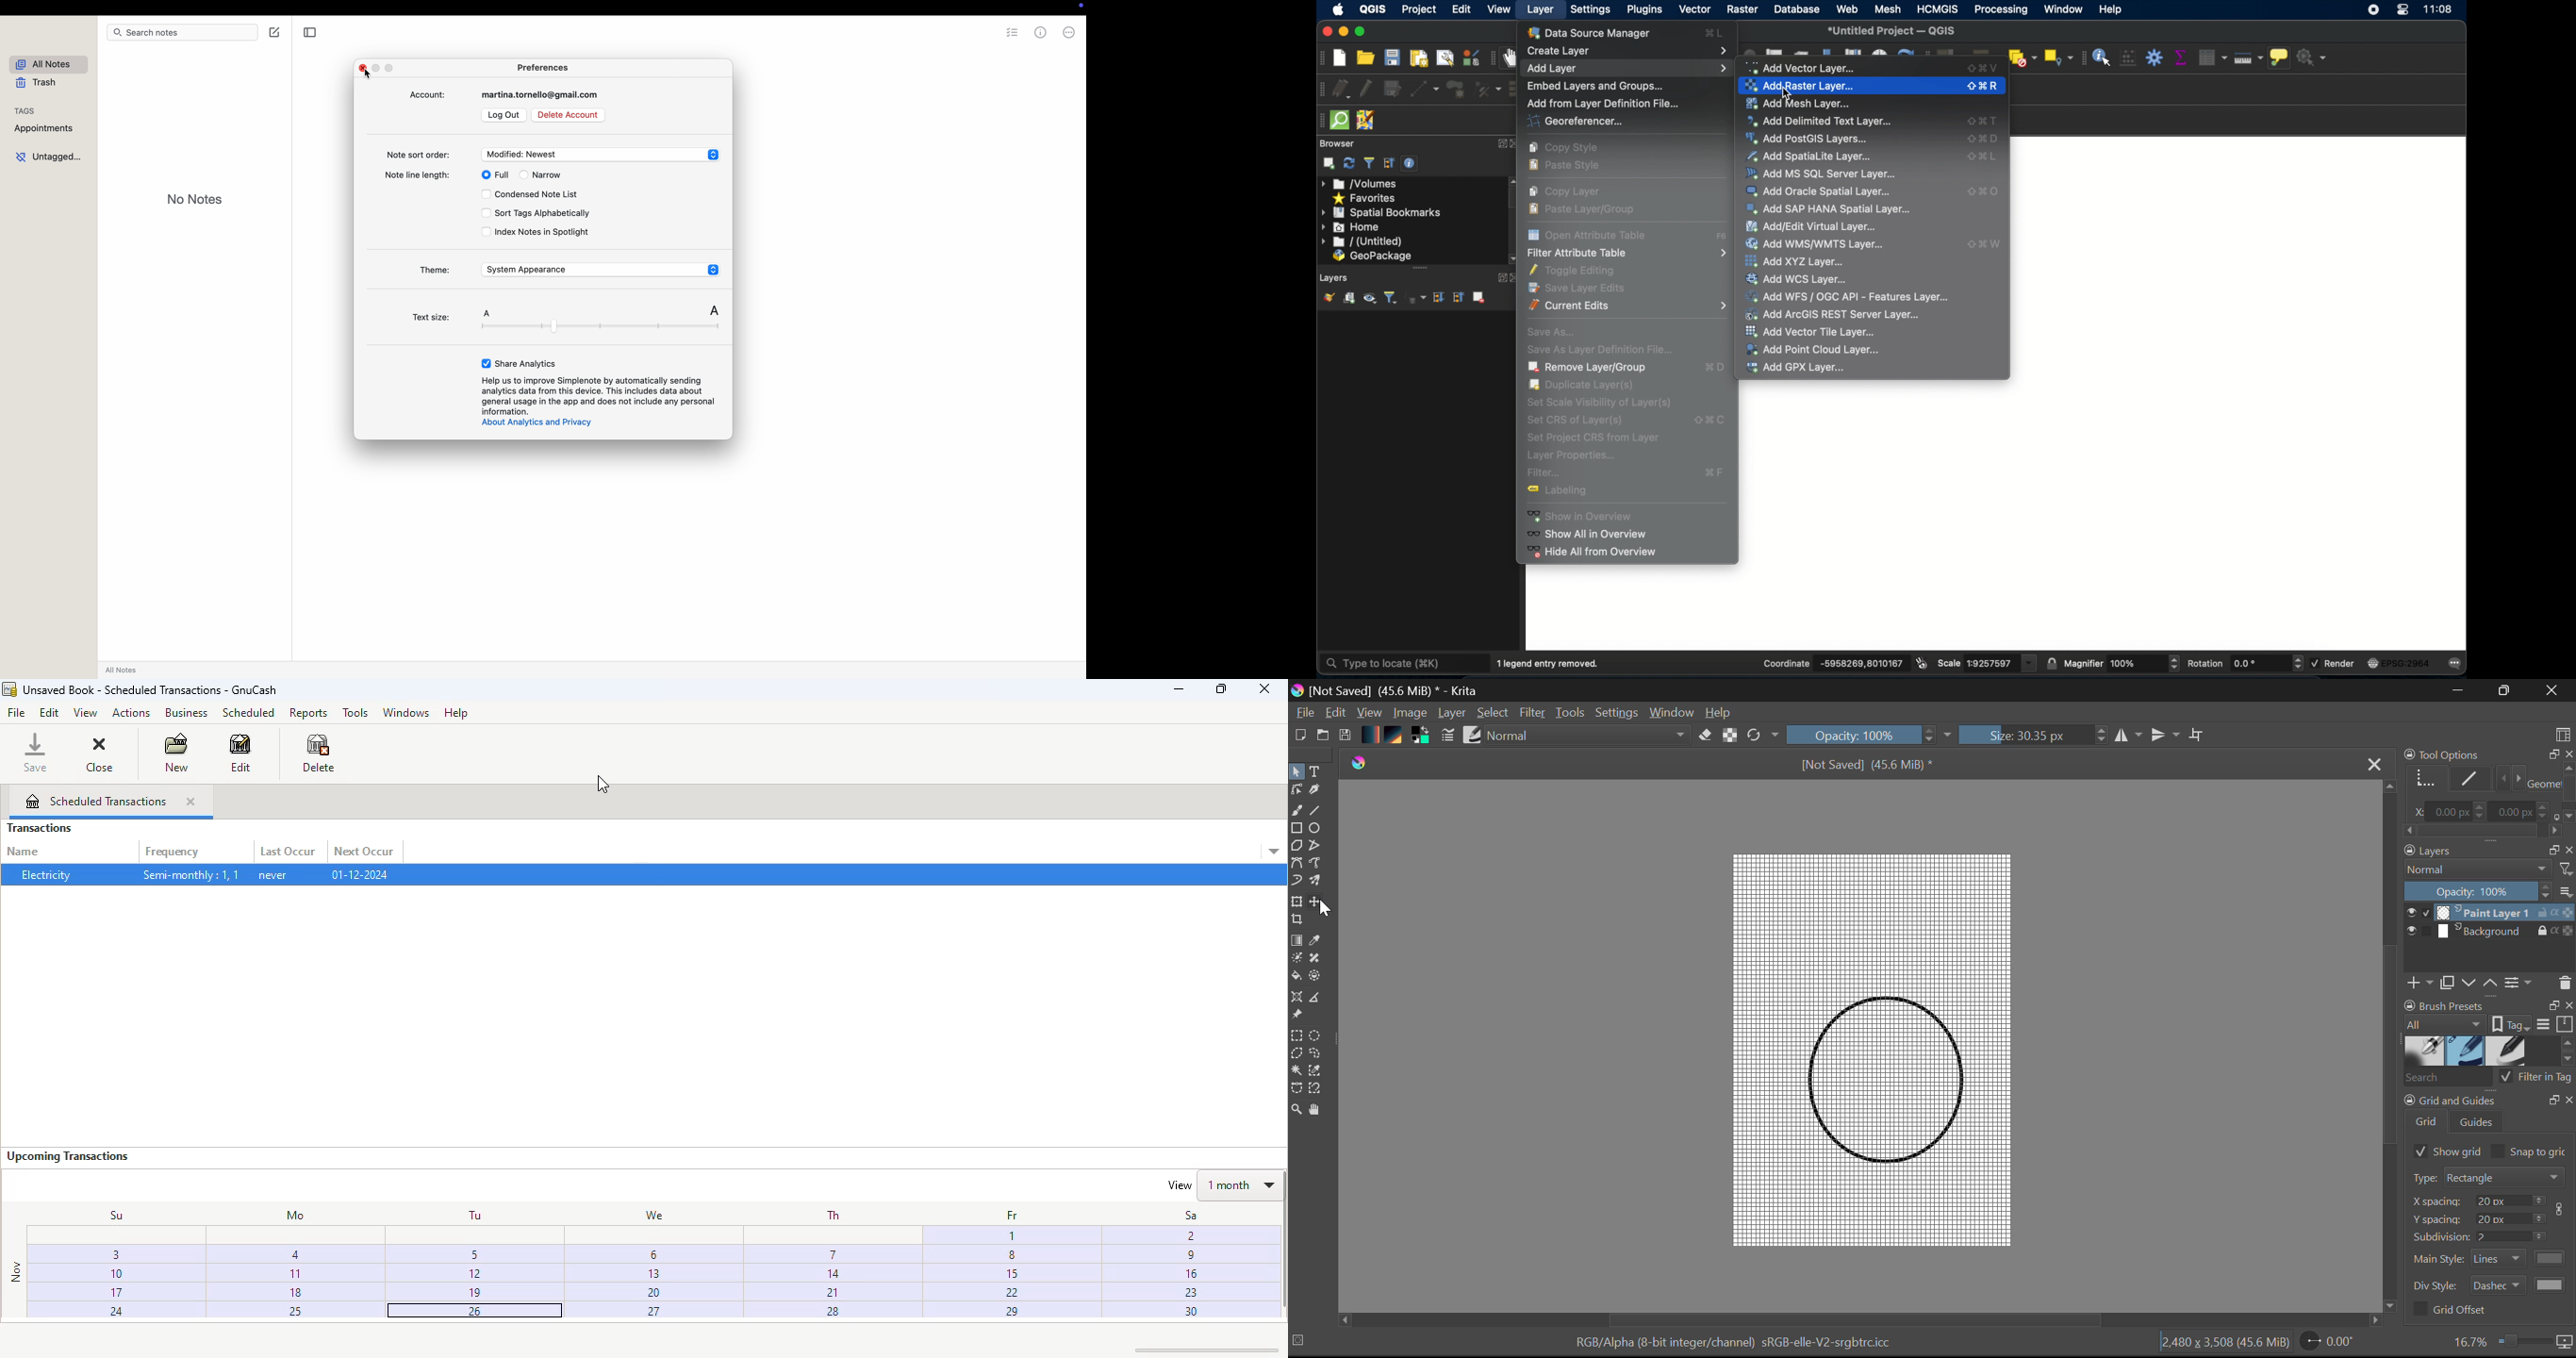  Describe the element at coordinates (1296, 902) in the screenshot. I see `Transform Layer` at that location.